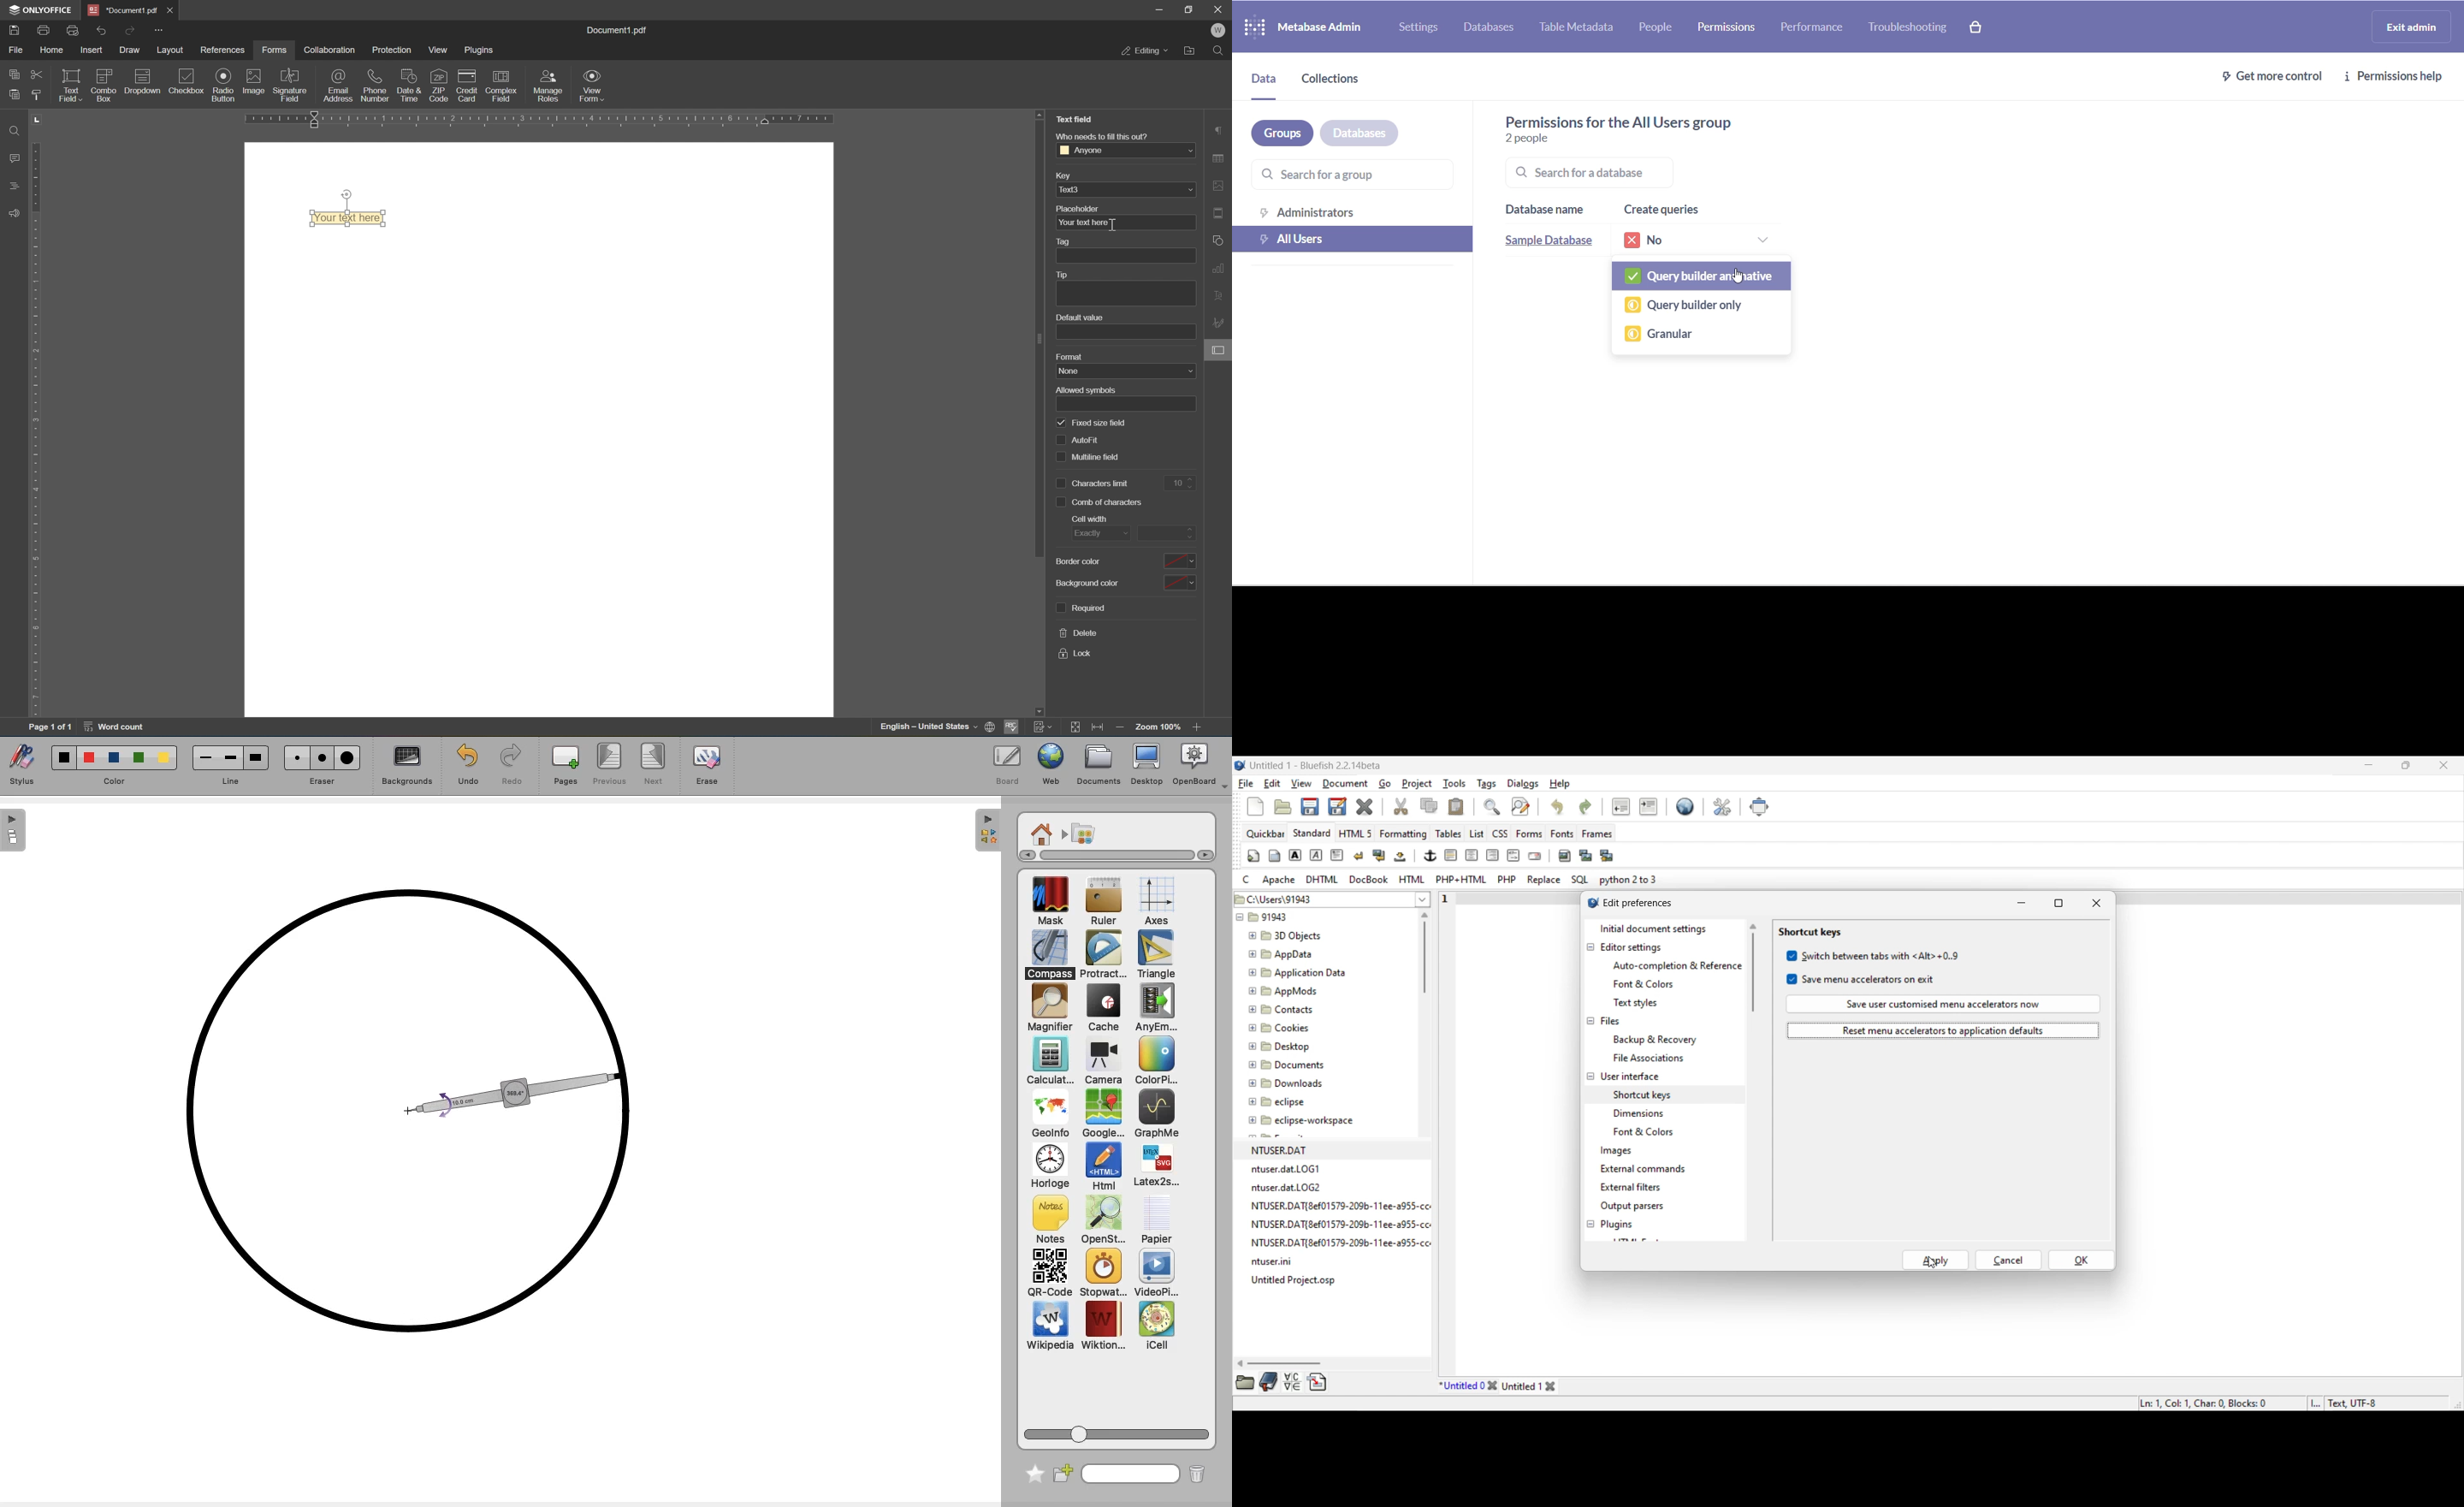 The width and height of the screenshot is (2464, 1512). What do you see at coordinates (1617, 1225) in the screenshot?
I see `Plugins` at bounding box center [1617, 1225].